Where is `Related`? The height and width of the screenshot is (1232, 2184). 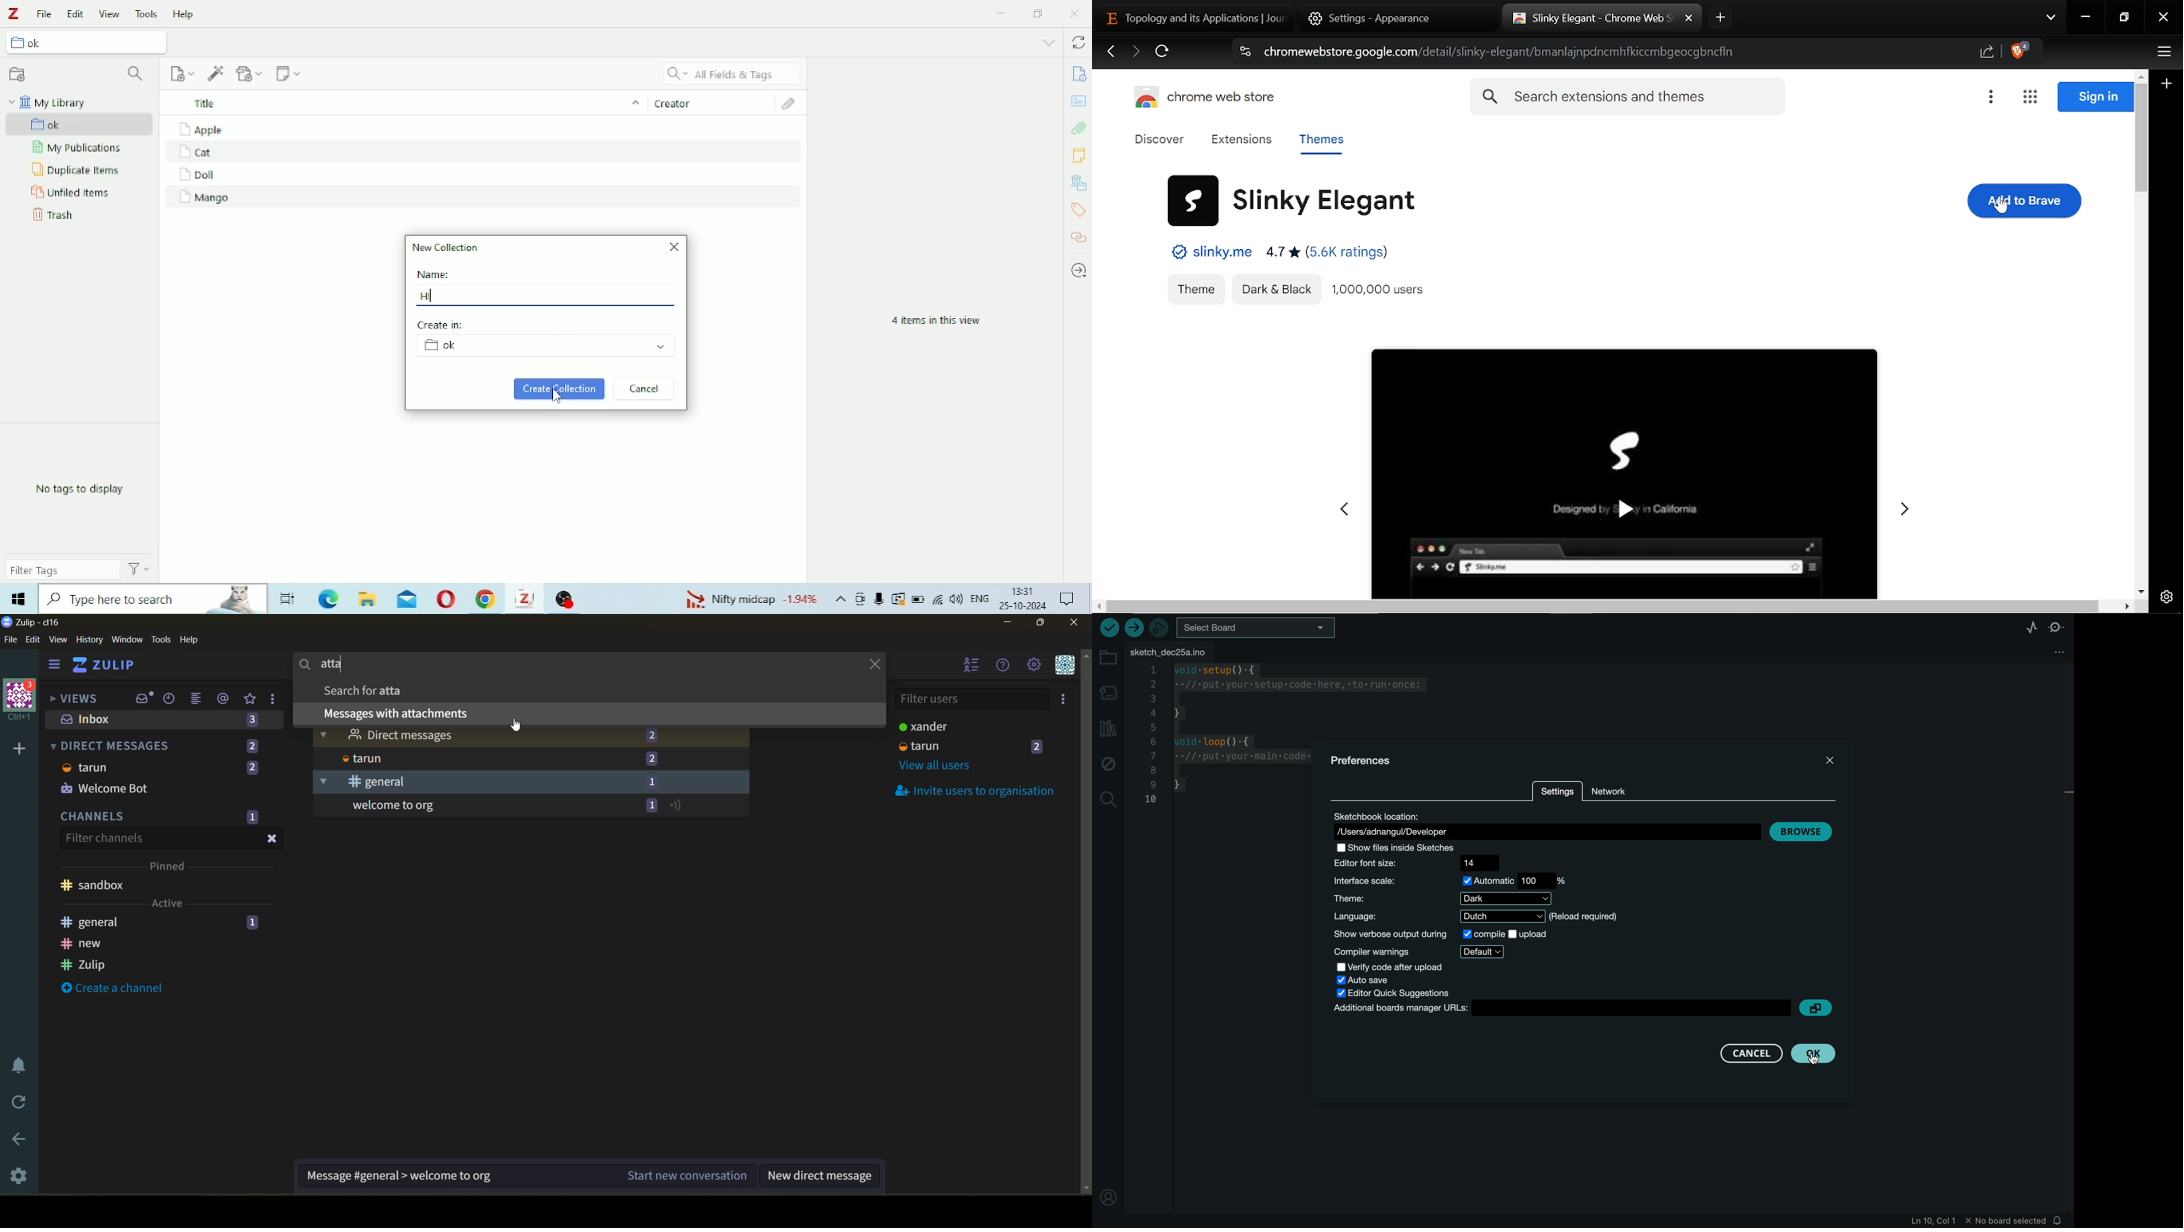 Related is located at coordinates (1080, 237).